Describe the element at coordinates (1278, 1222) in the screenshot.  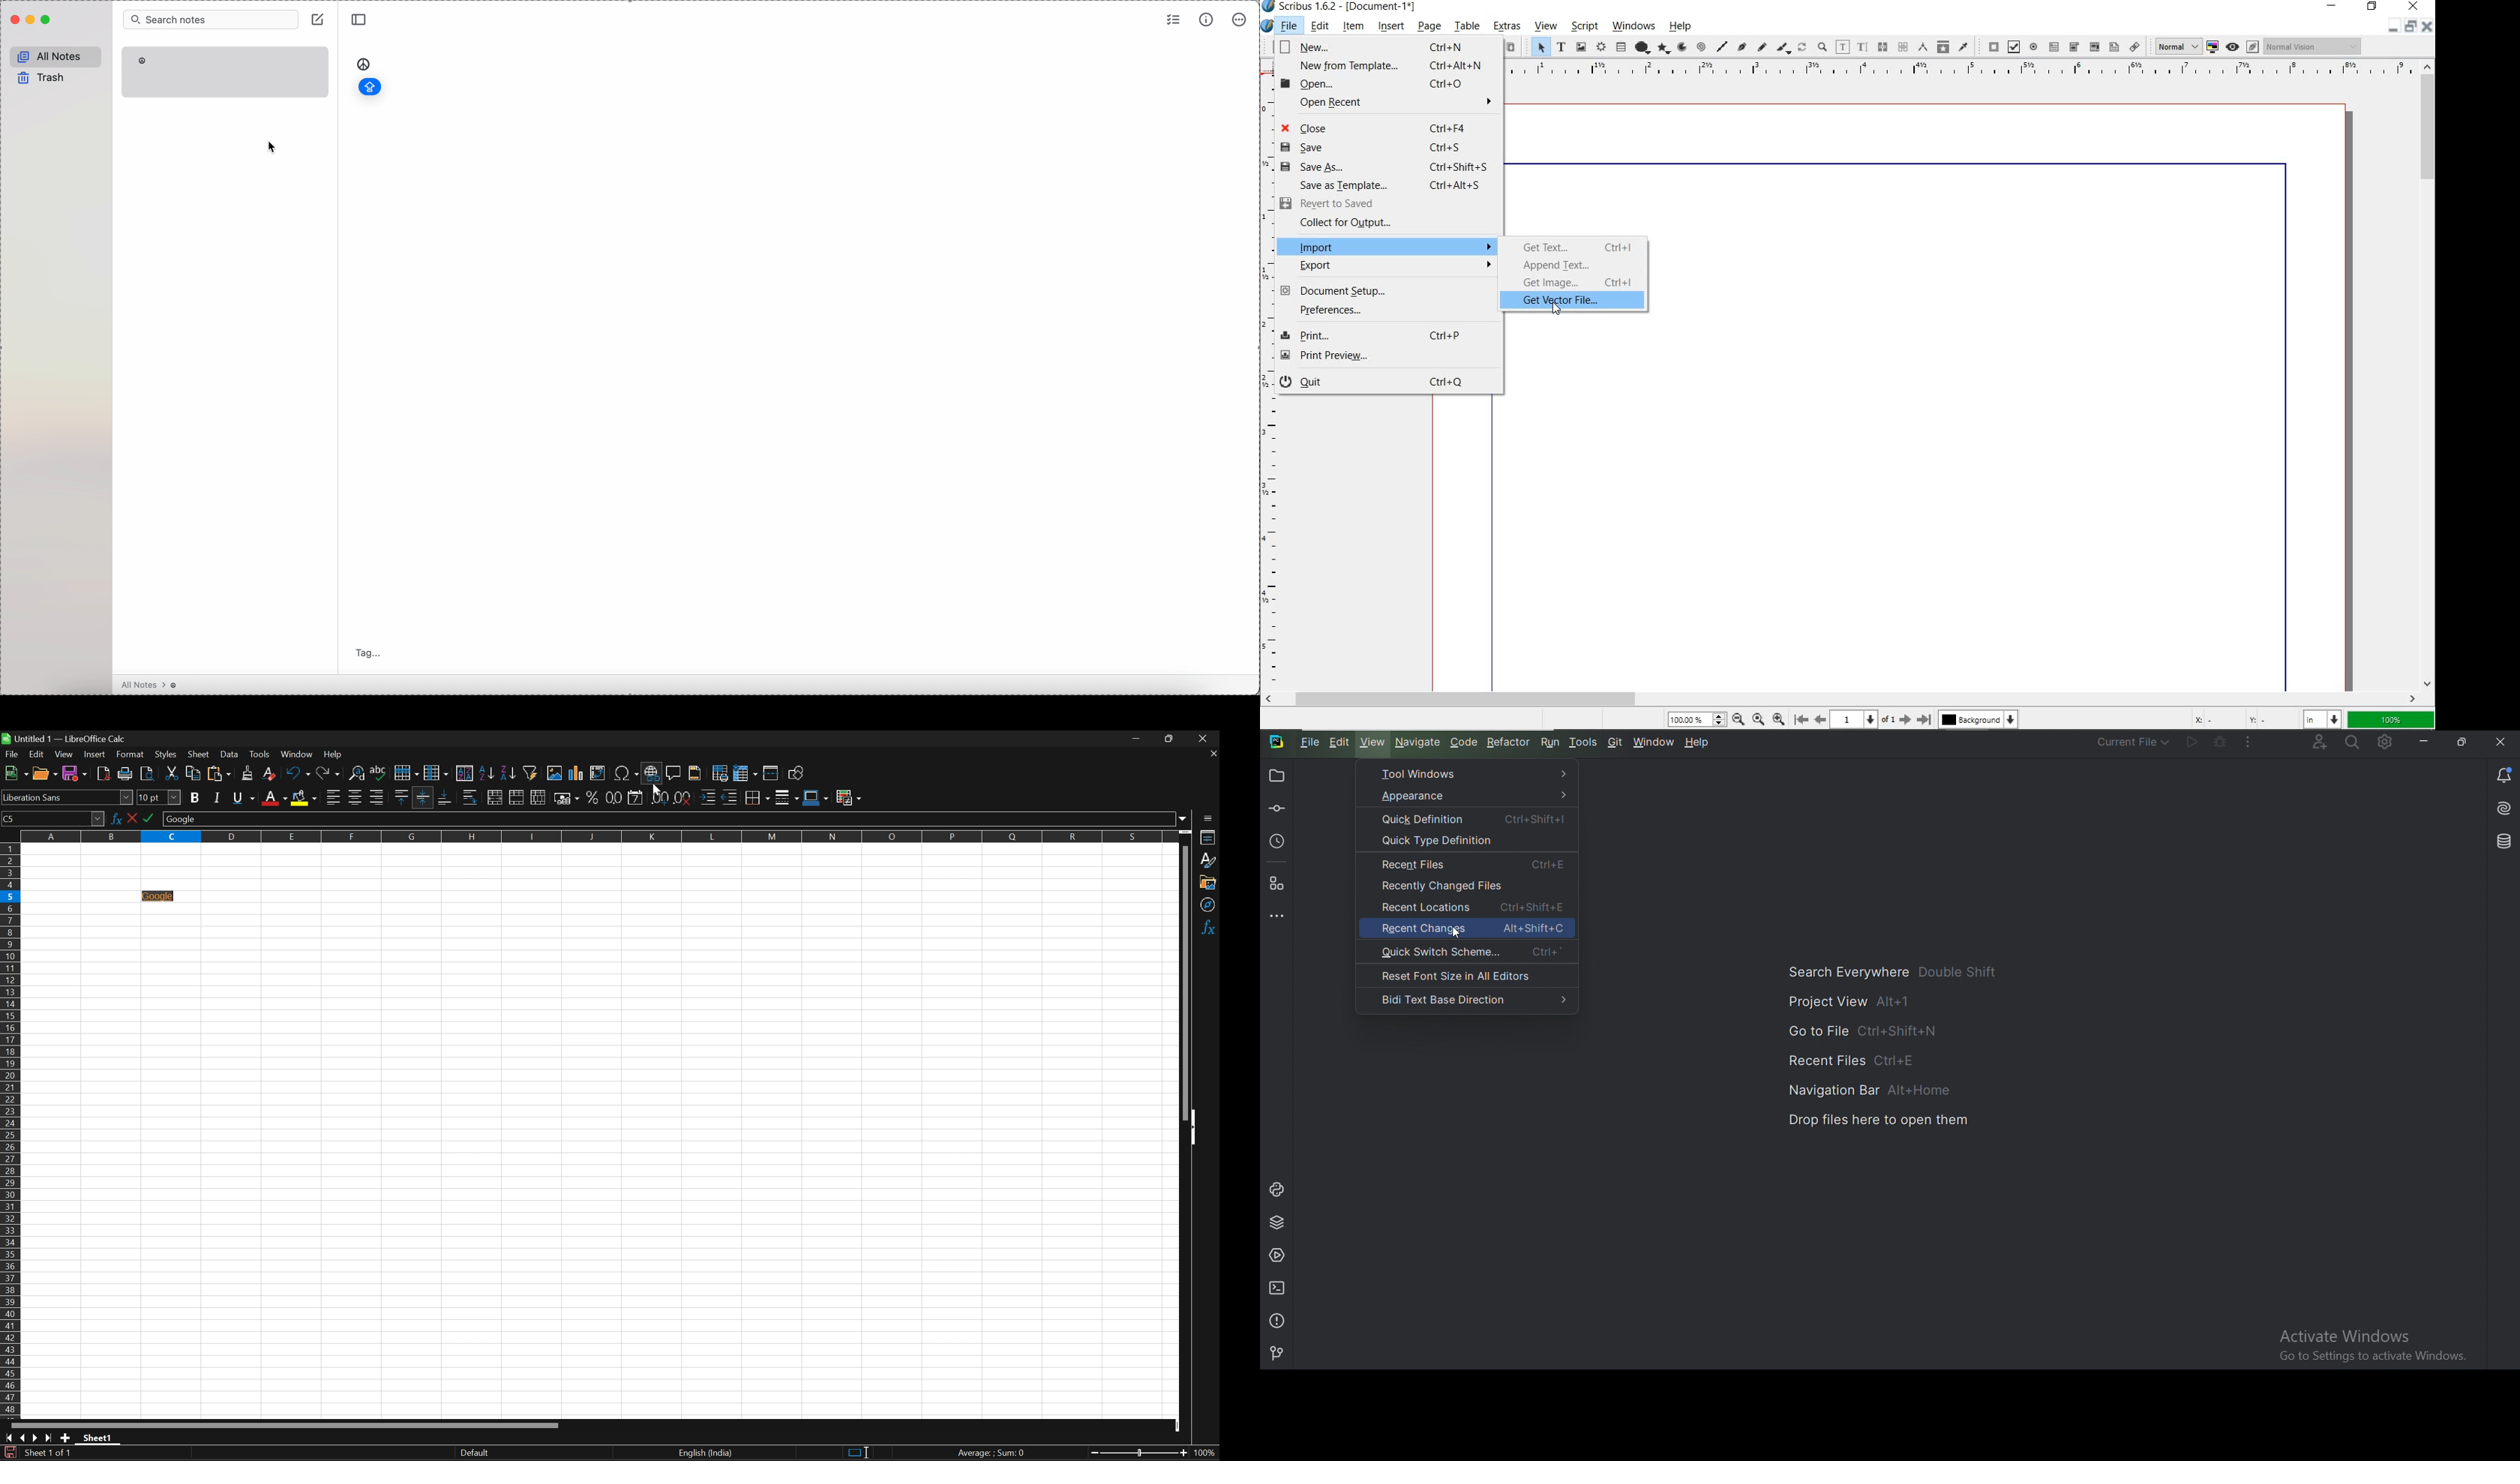
I see `Python package` at that location.